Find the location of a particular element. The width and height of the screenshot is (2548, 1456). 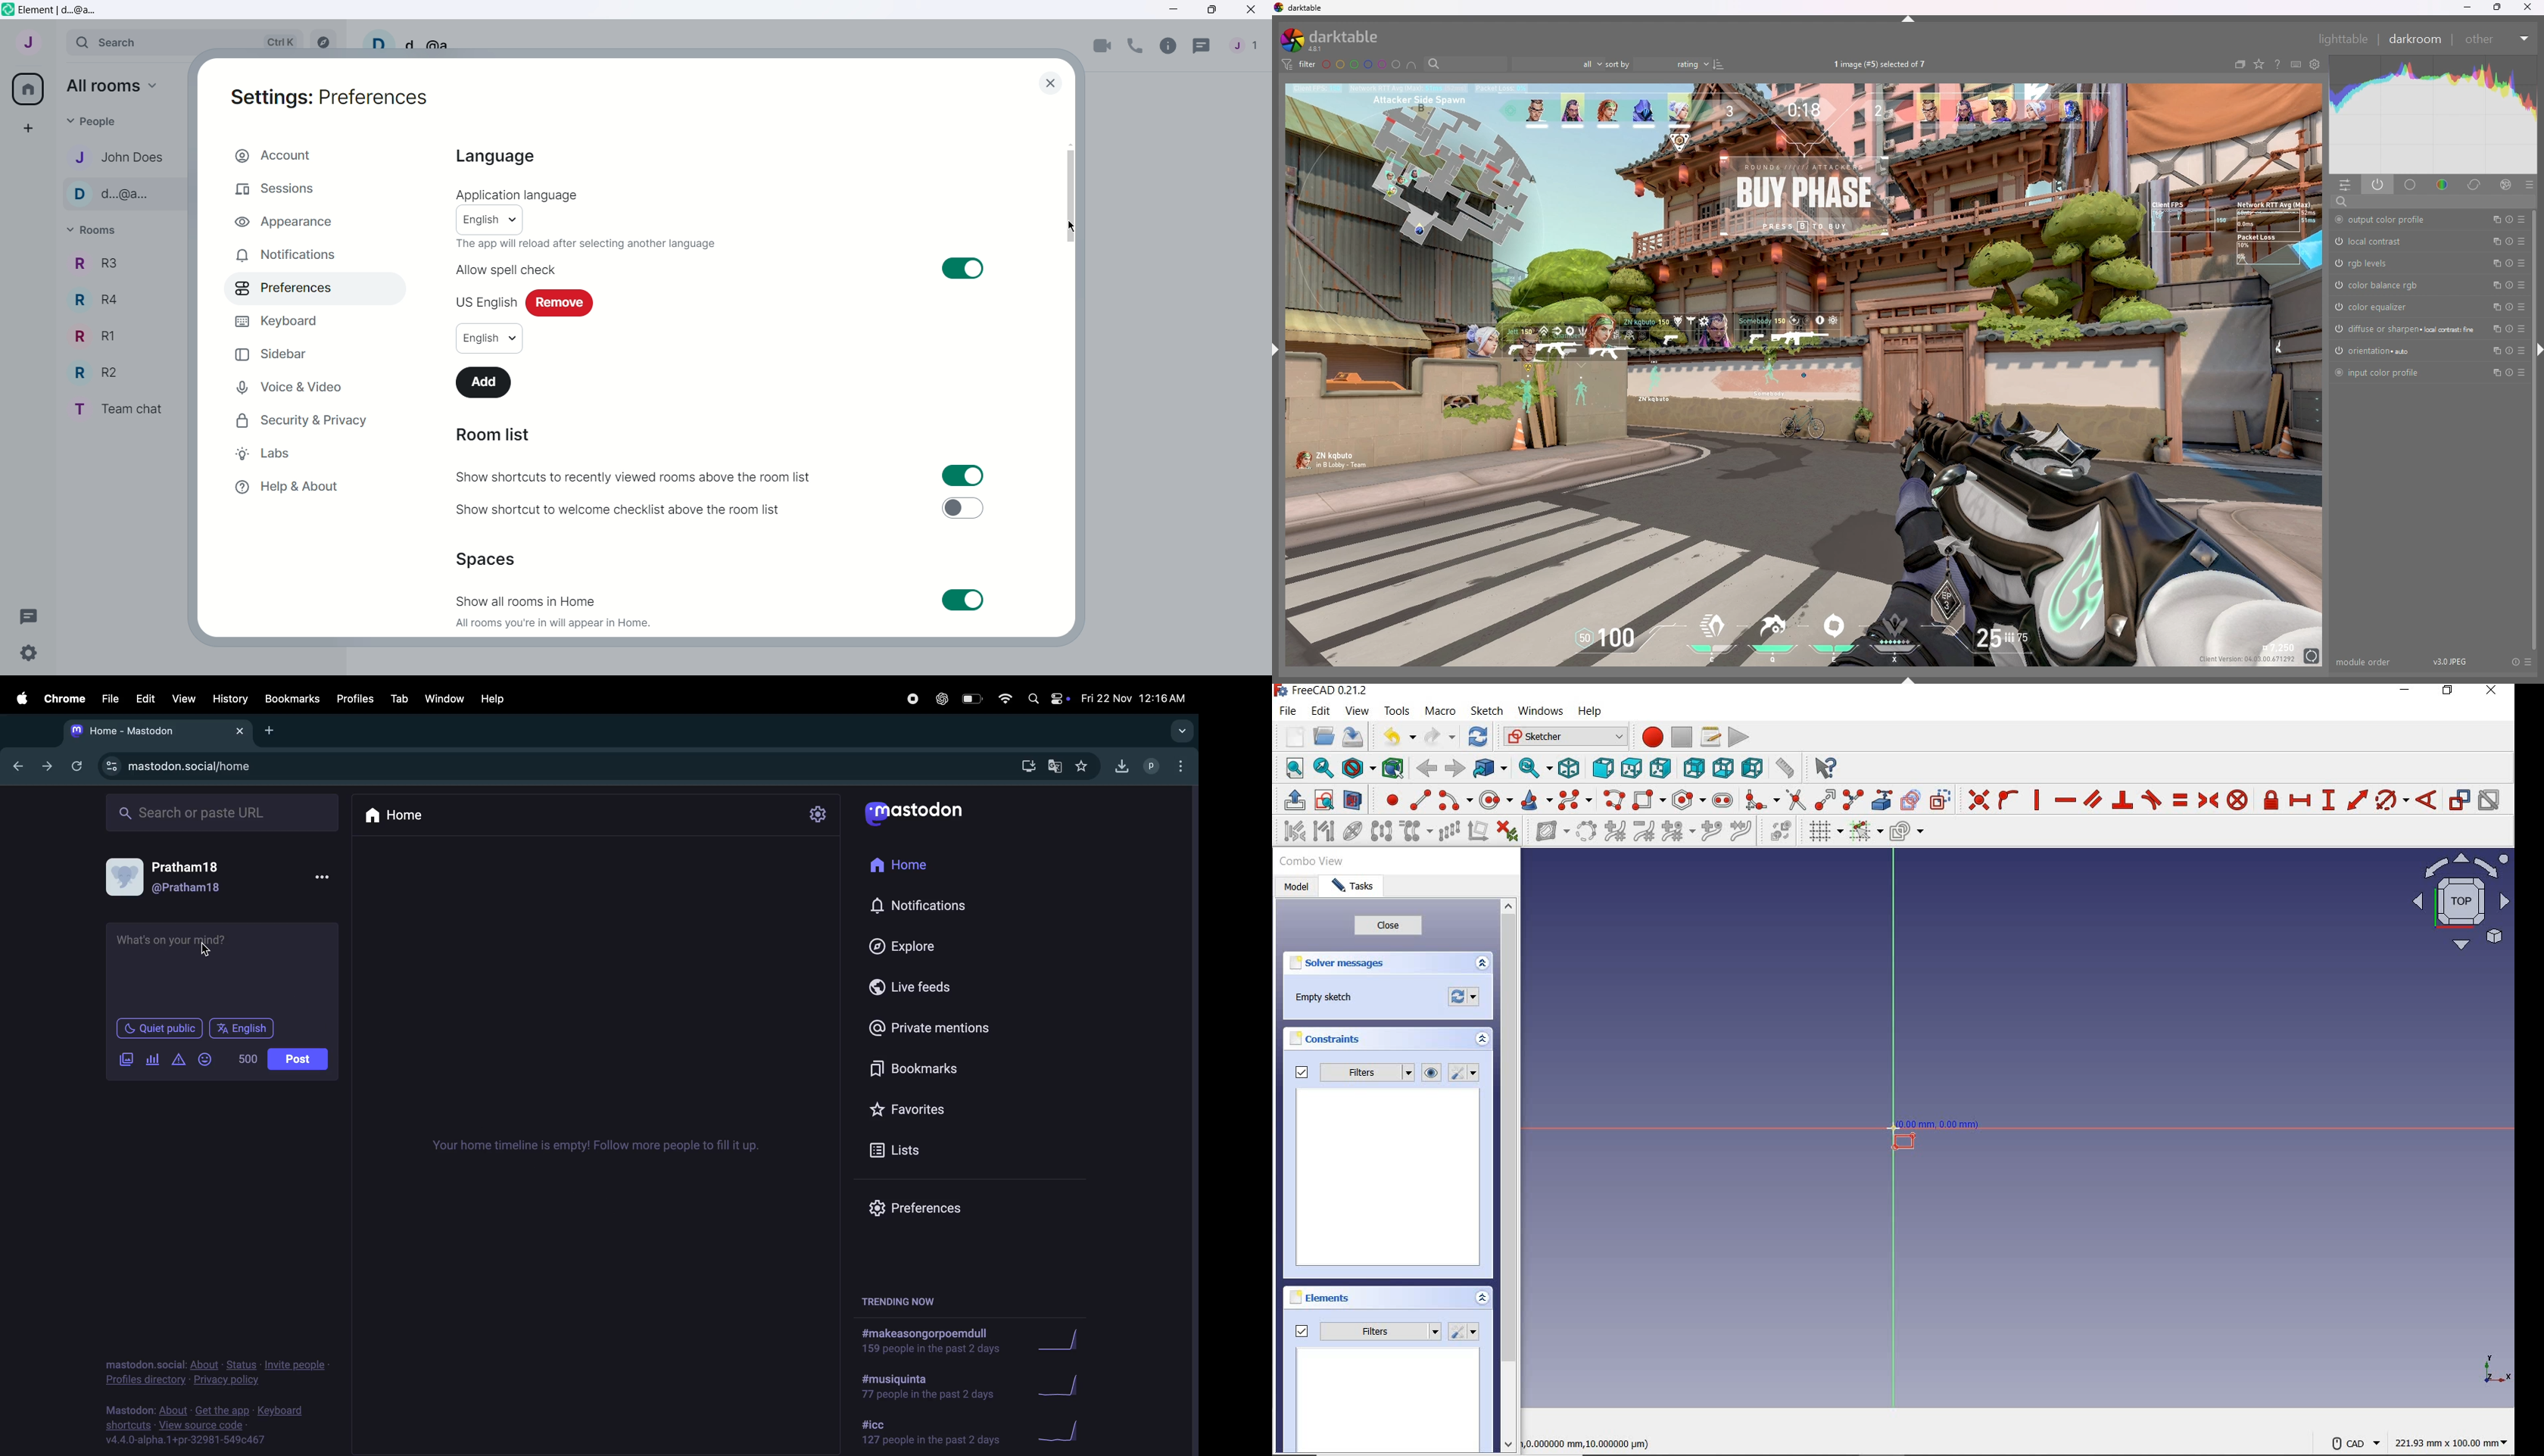

People  is located at coordinates (95, 123).